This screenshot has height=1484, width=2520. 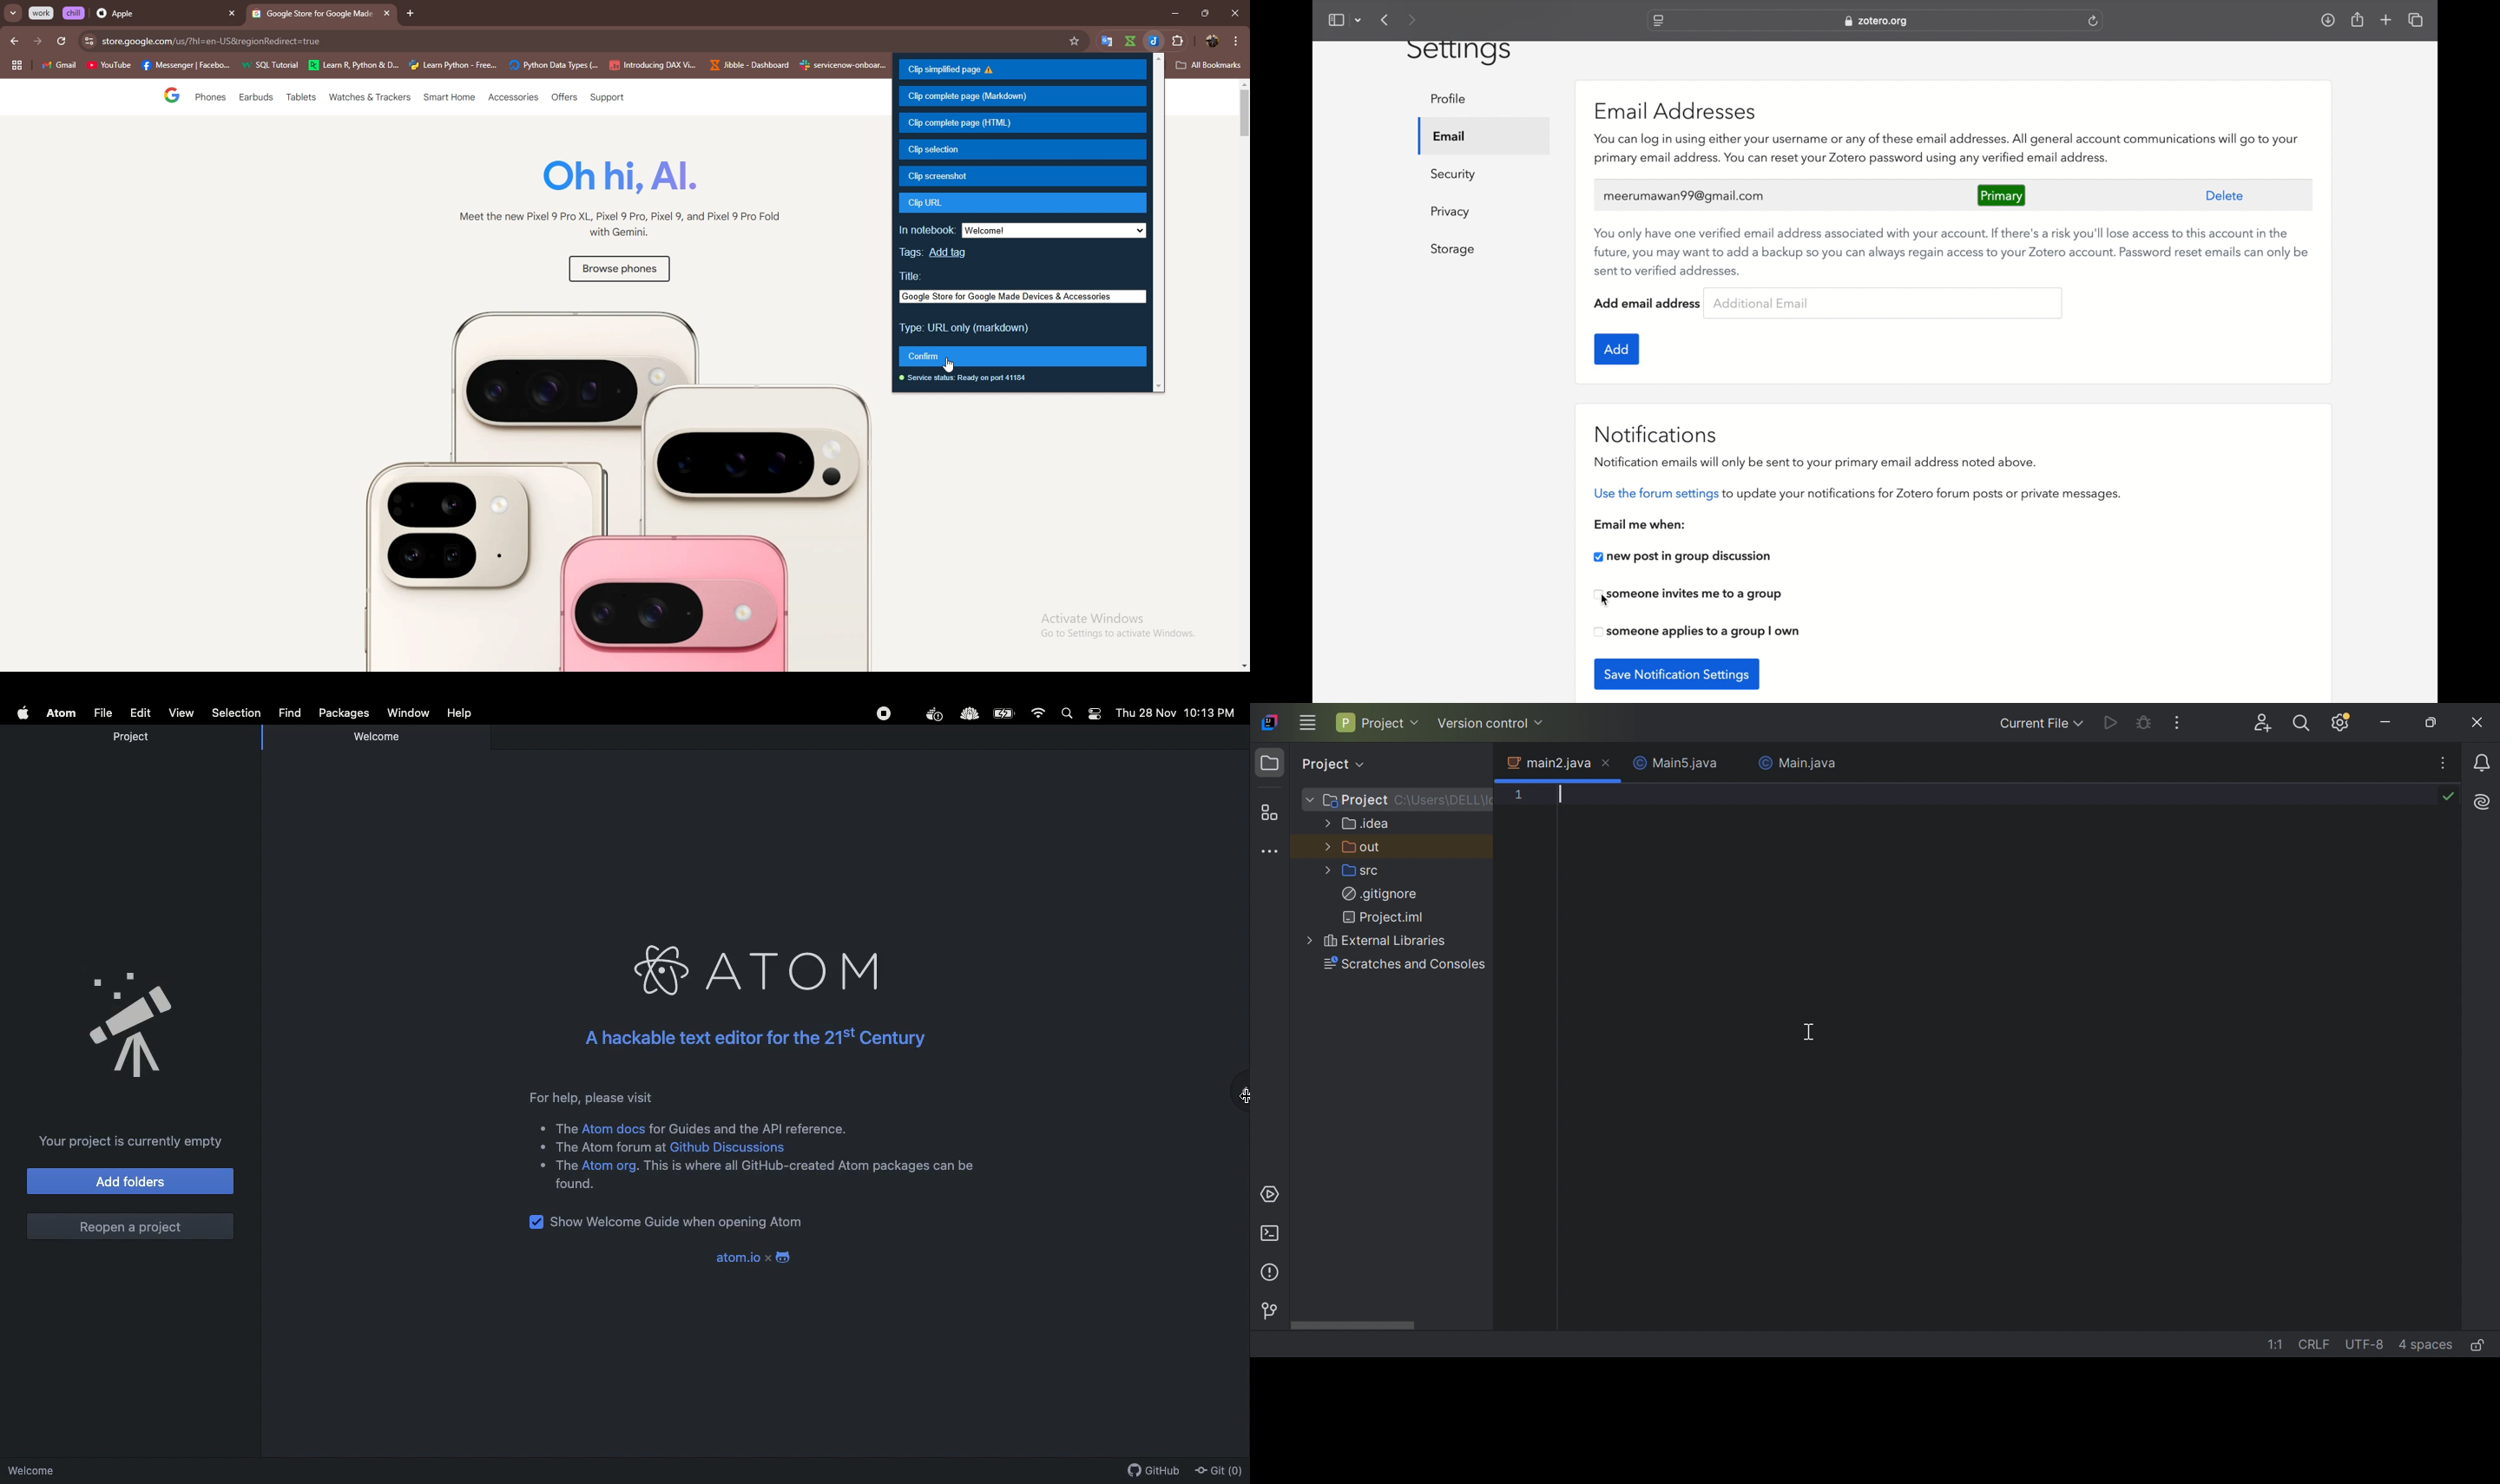 What do you see at coordinates (1759, 303) in the screenshot?
I see `additional email` at bounding box center [1759, 303].